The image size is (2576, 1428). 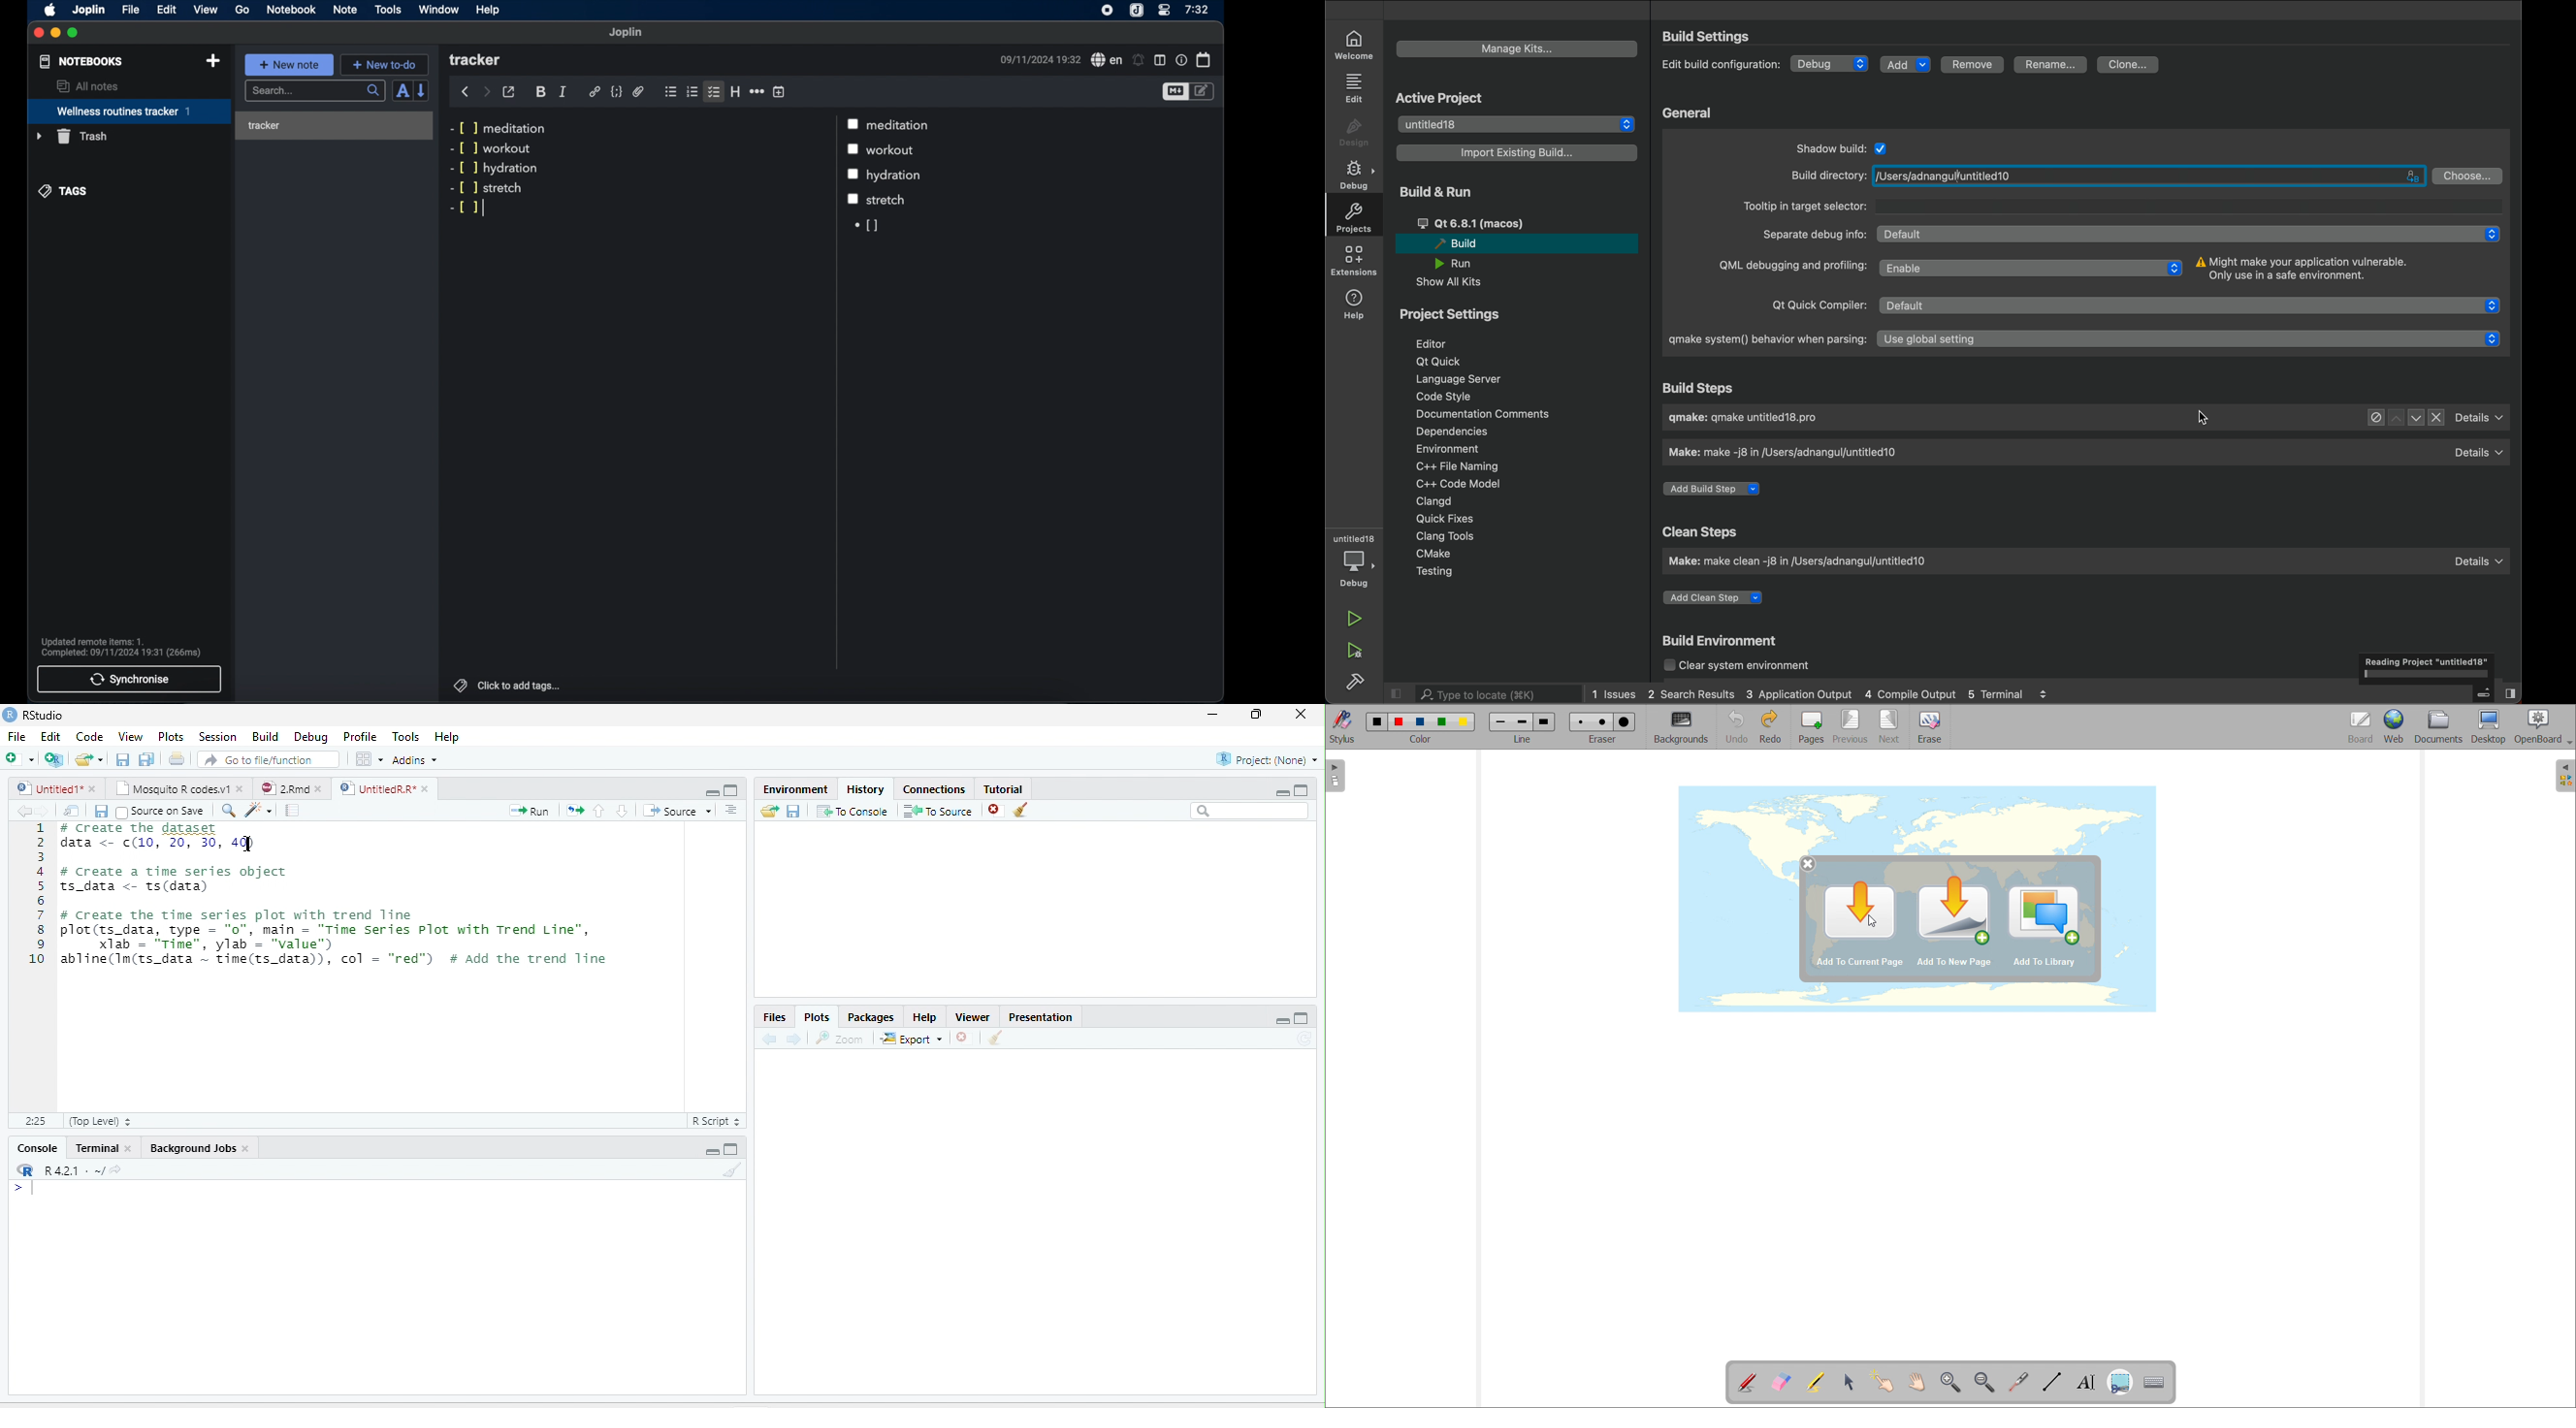 What do you see at coordinates (598, 810) in the screenshot?
I see `Go to previous section/chunk` at bounding box center [598, 810].